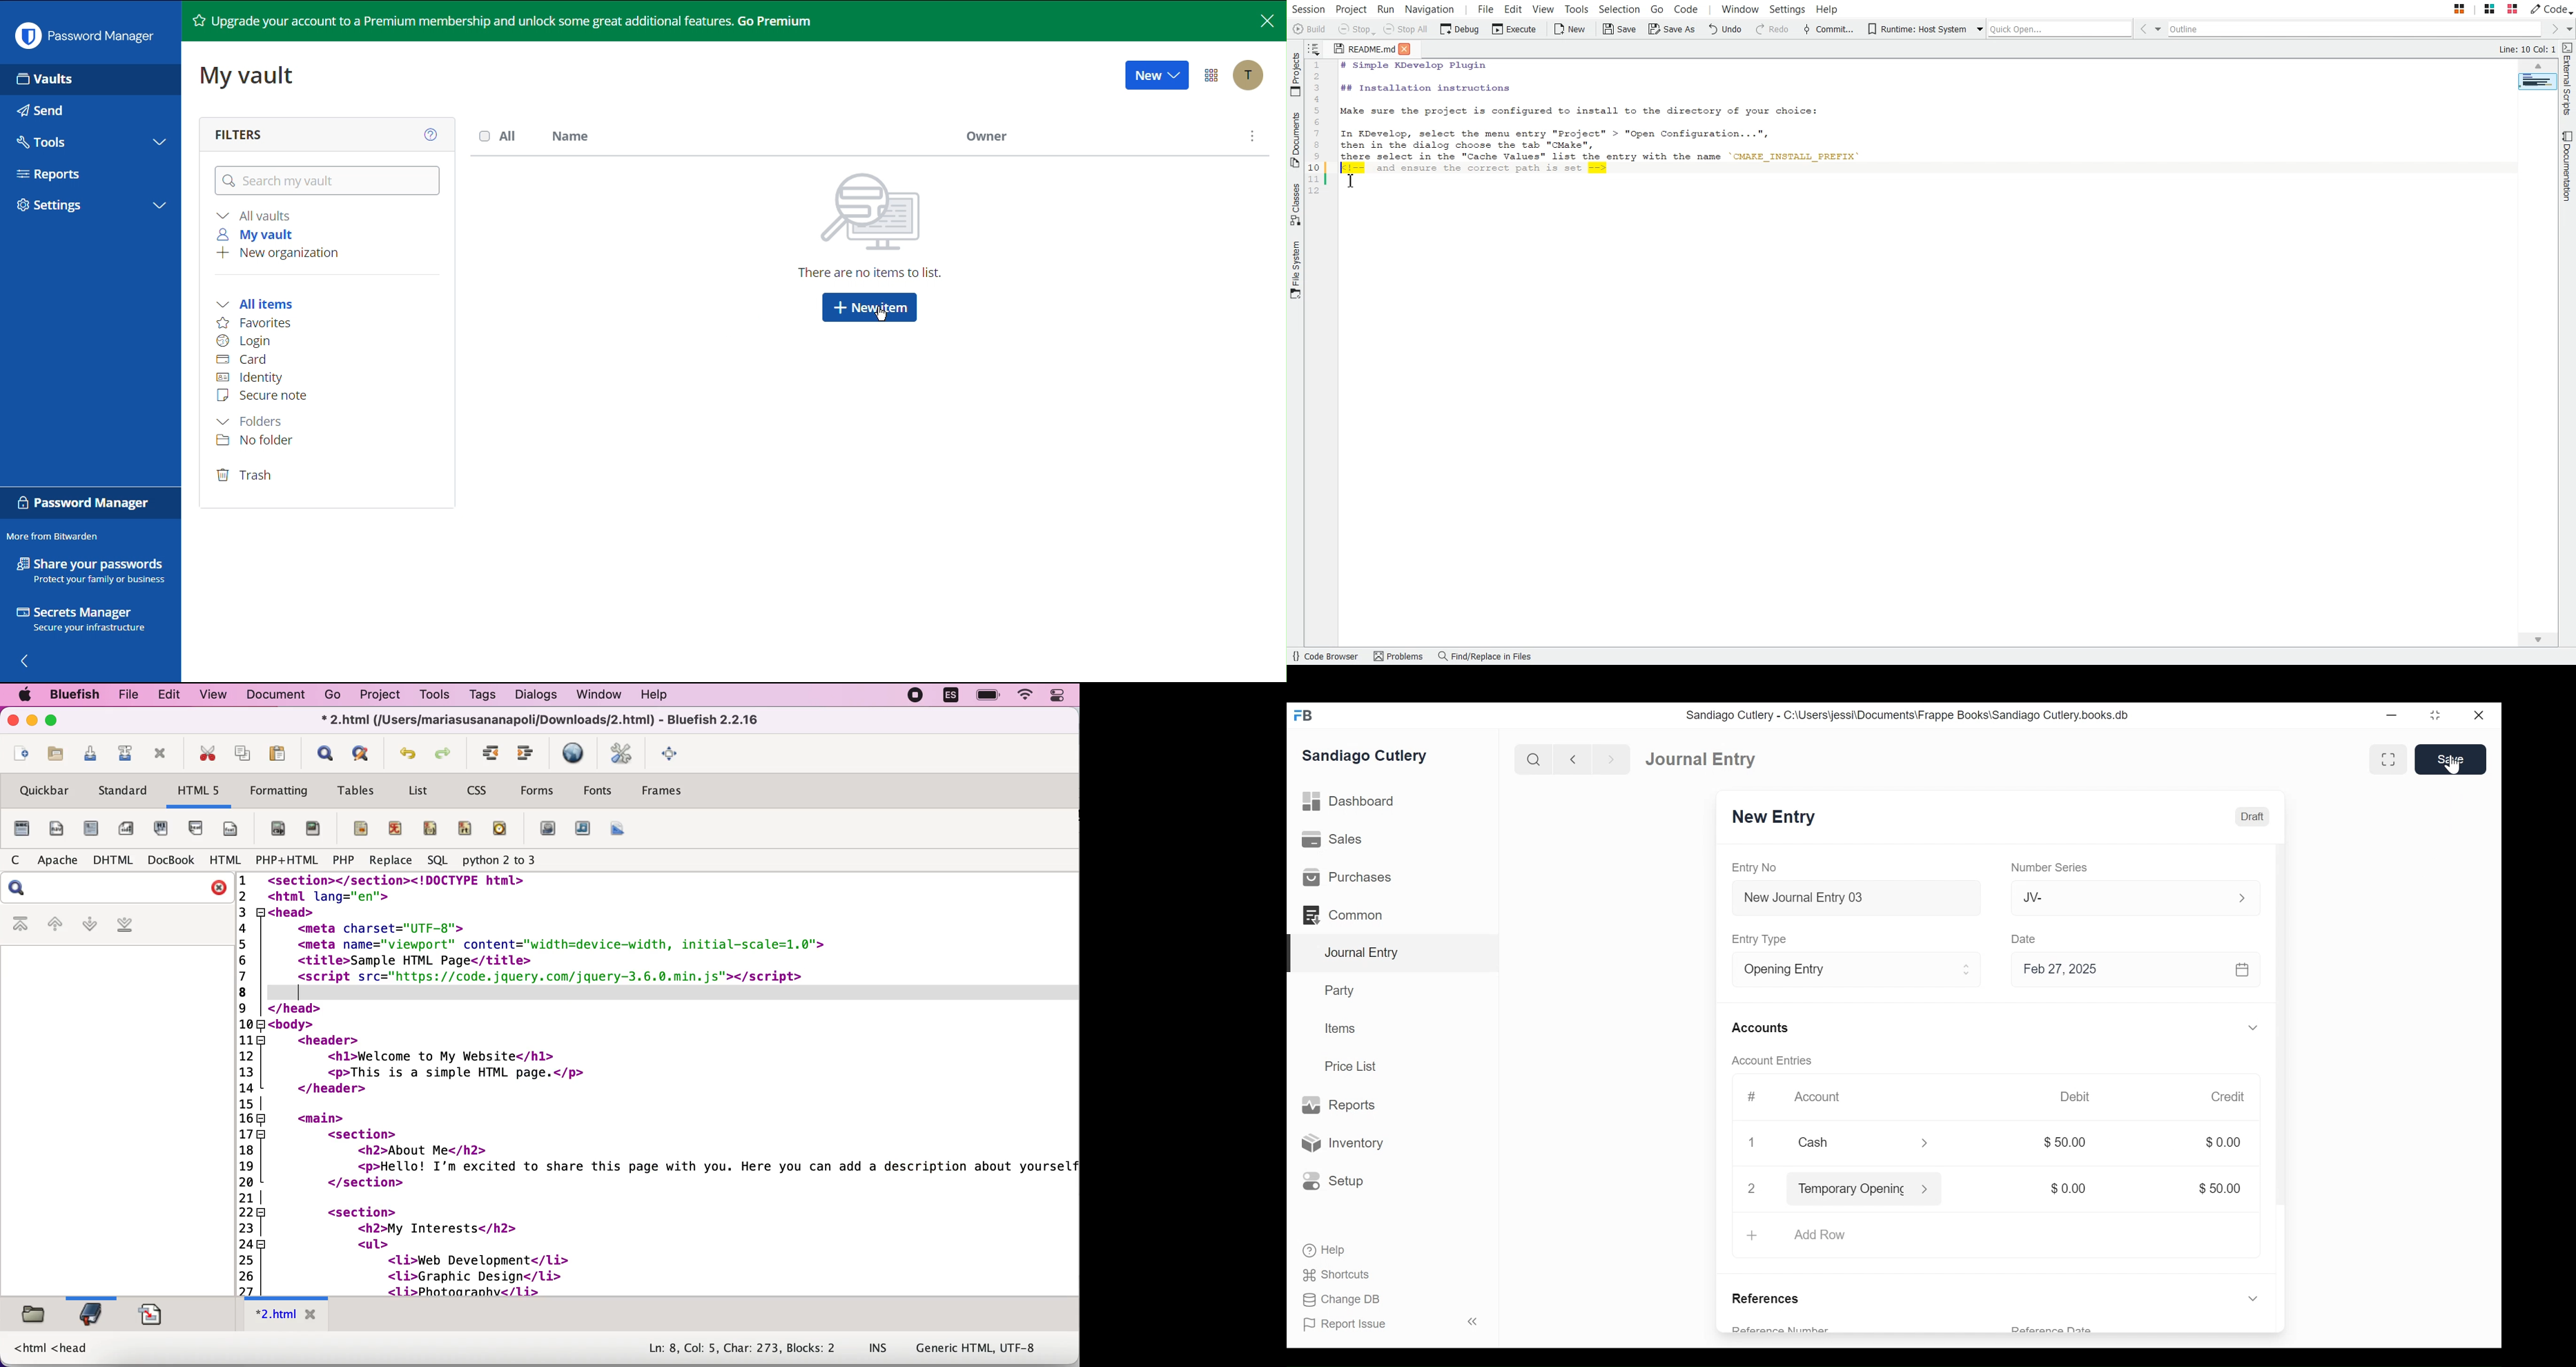  What do you see at coordinates (365, 753) in the screenshot?
I see `advanced find and replace` at bounding box center [365, 753].